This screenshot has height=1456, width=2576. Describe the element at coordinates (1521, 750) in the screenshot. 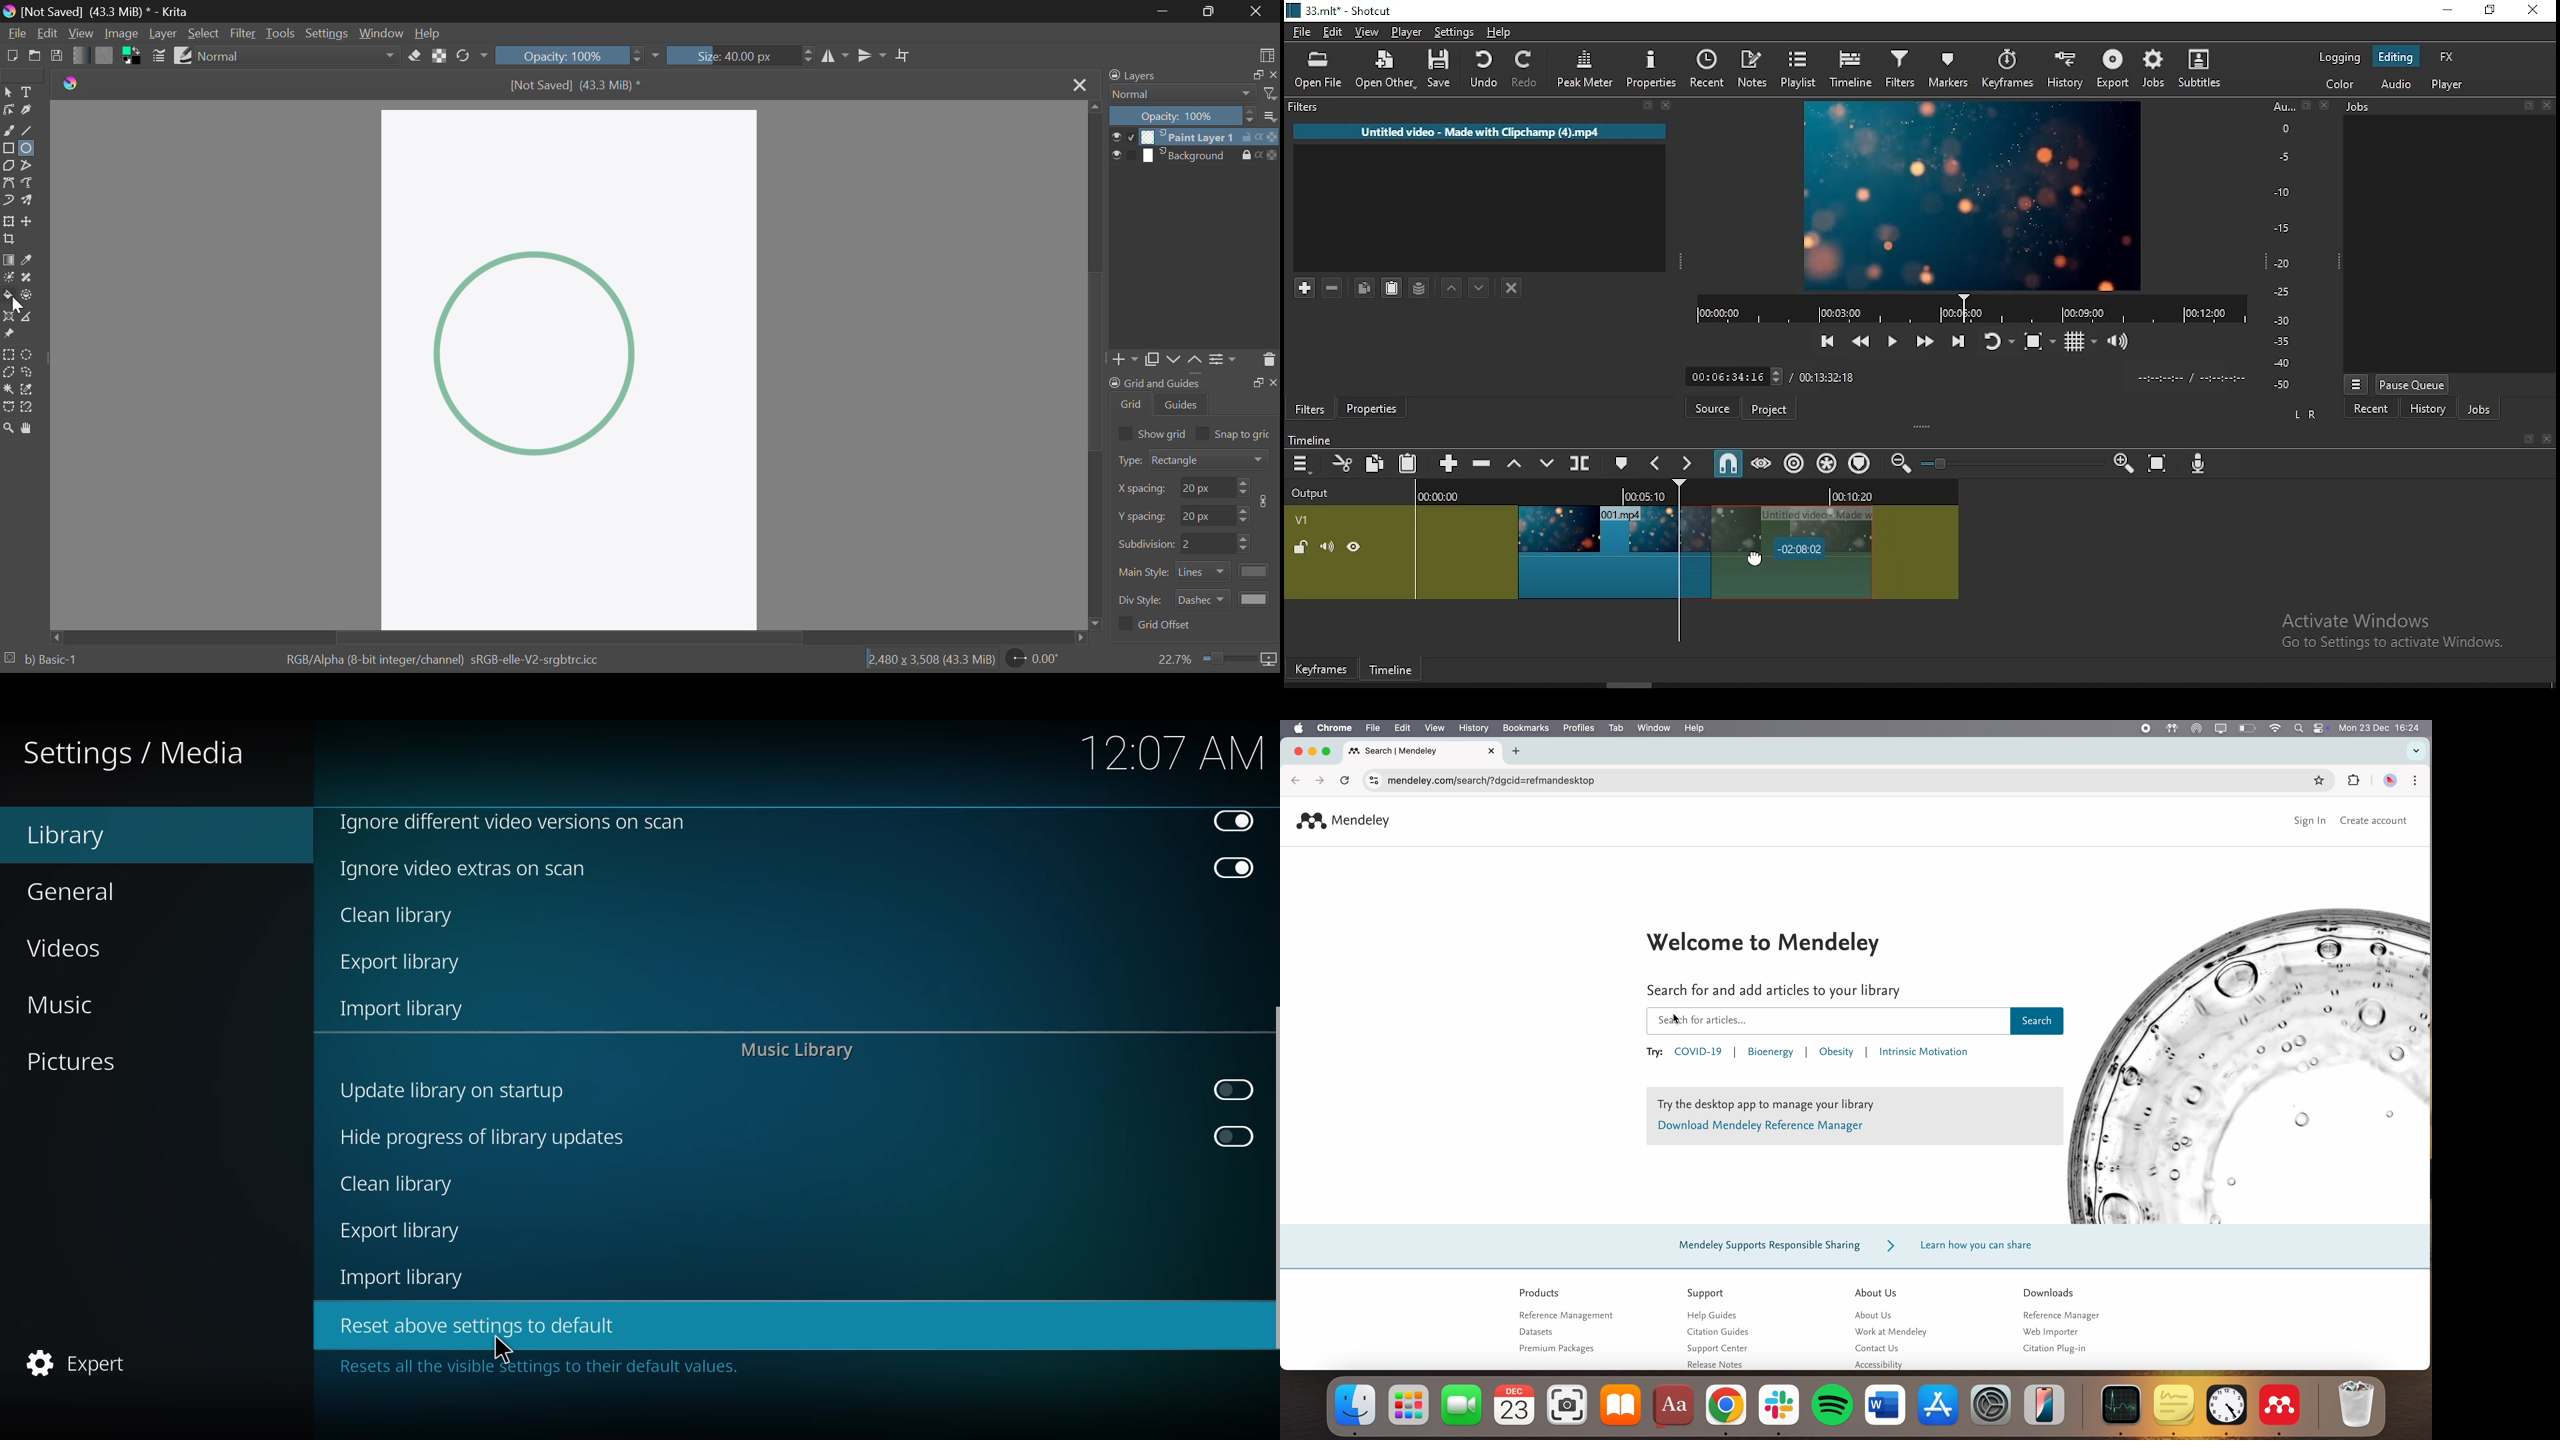

I see `new tab` at that location.